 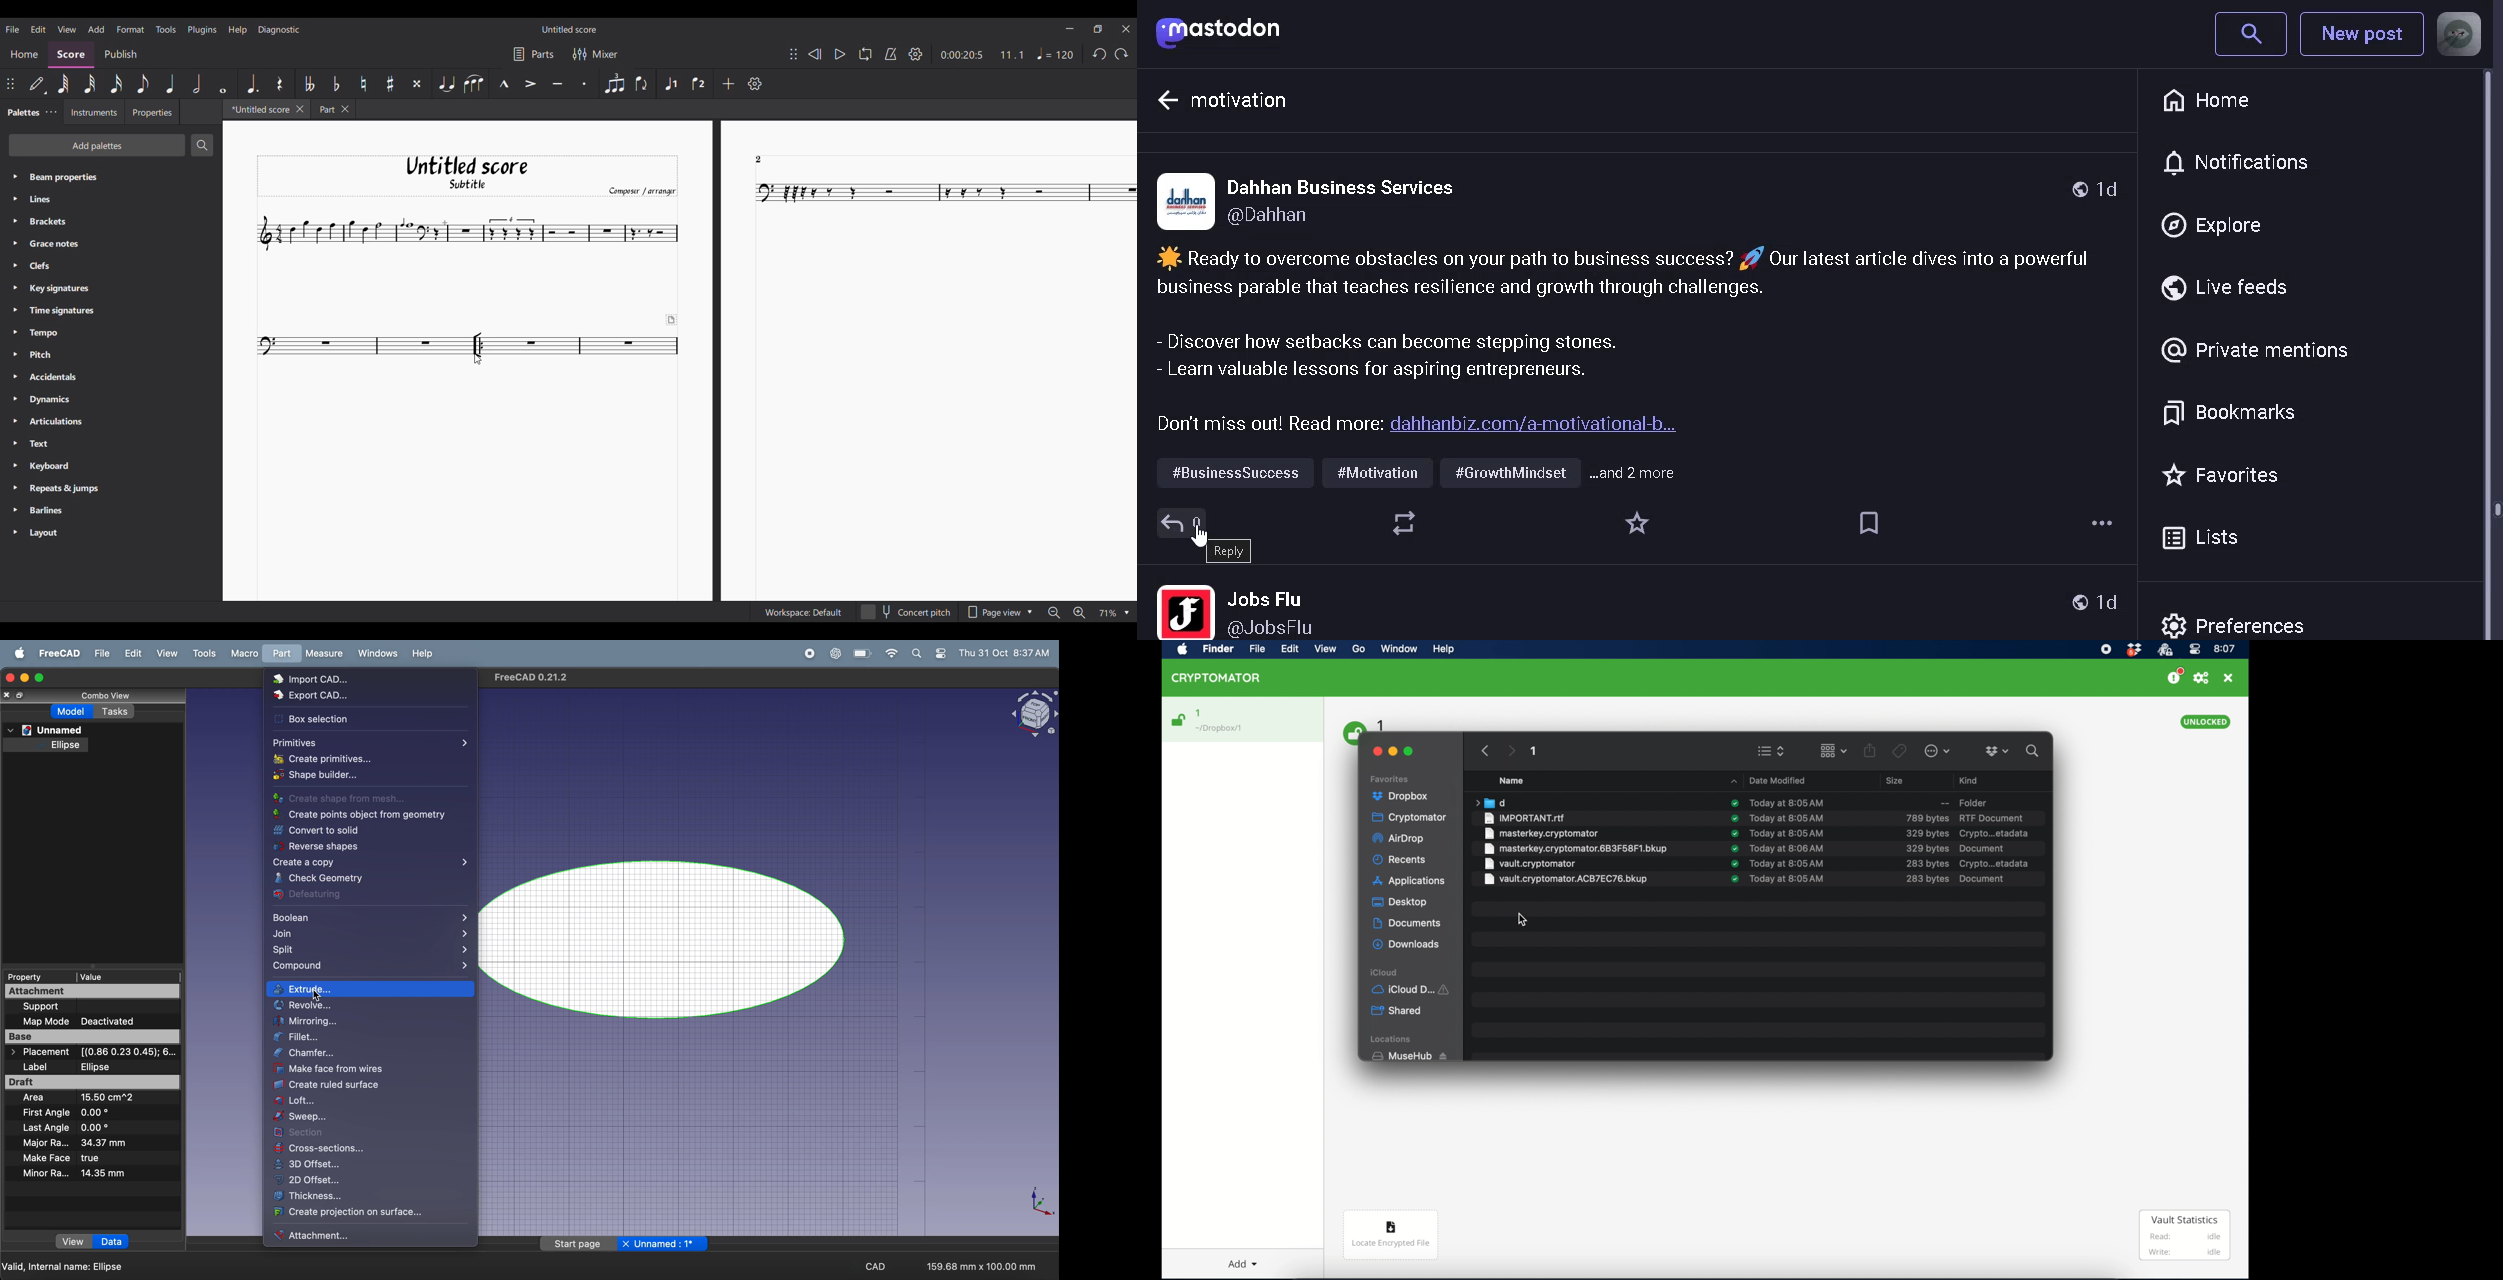 I want to click on create ruled surface, so click(x=349, y=1086).